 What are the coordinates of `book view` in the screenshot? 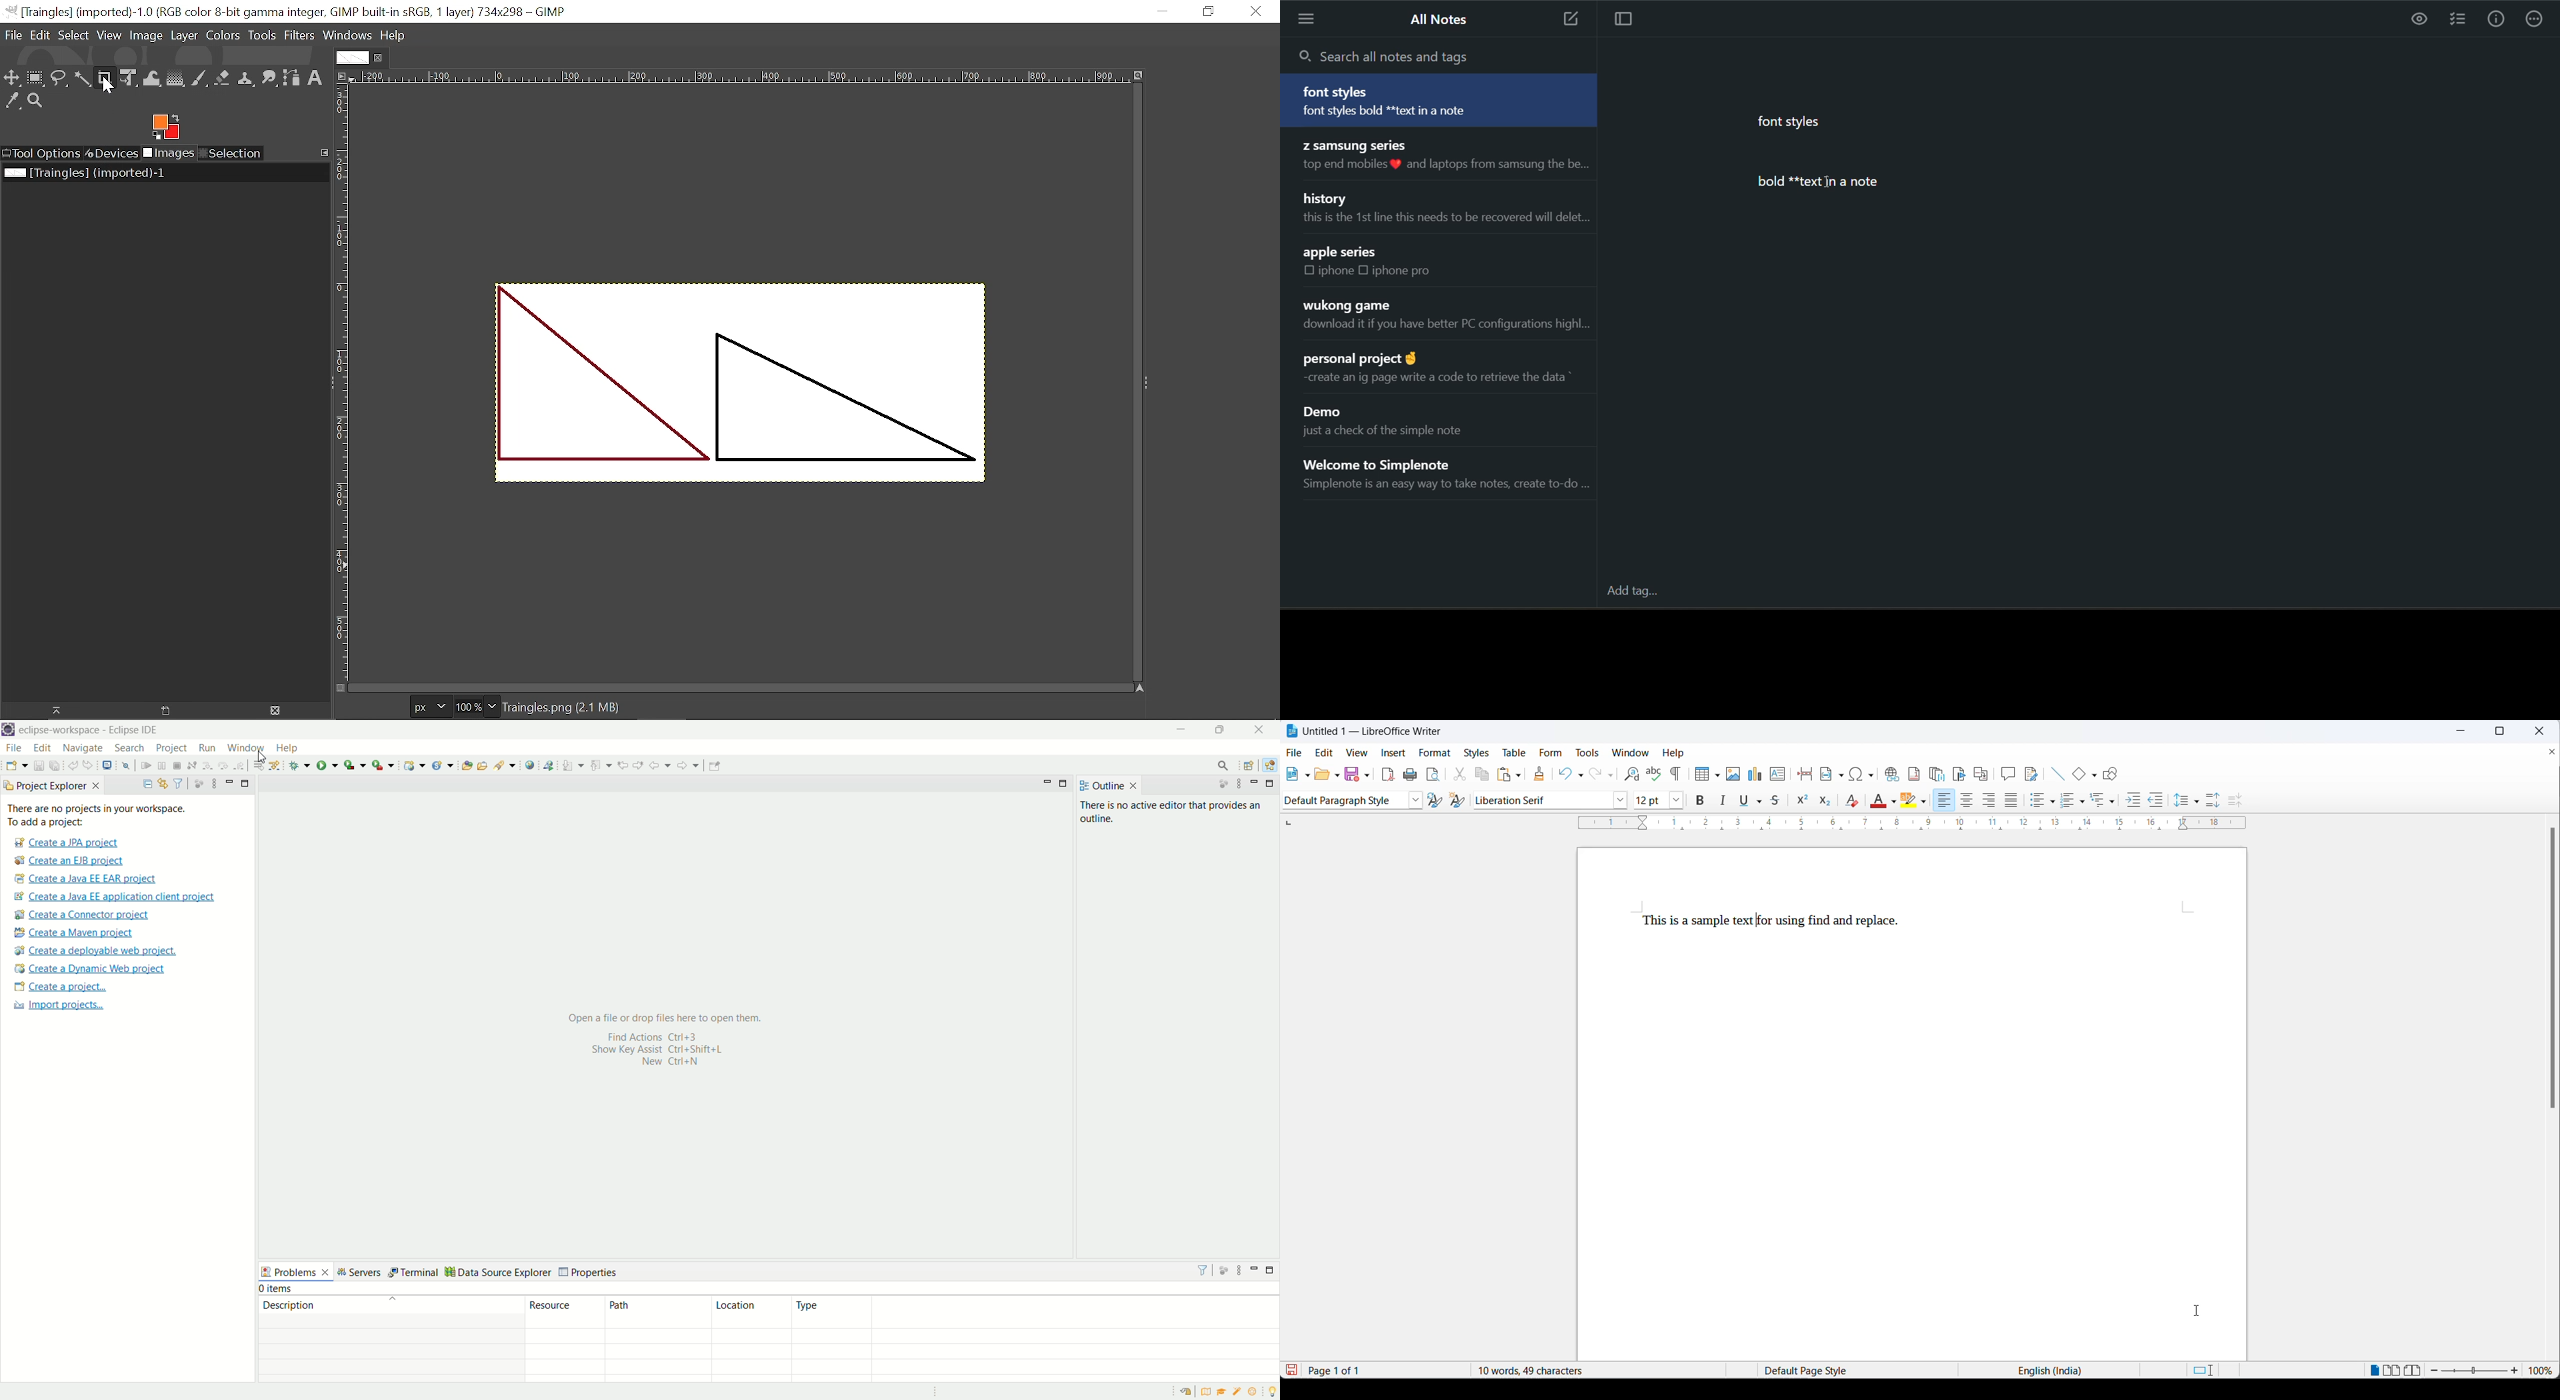 It's located at (2413, 1370).